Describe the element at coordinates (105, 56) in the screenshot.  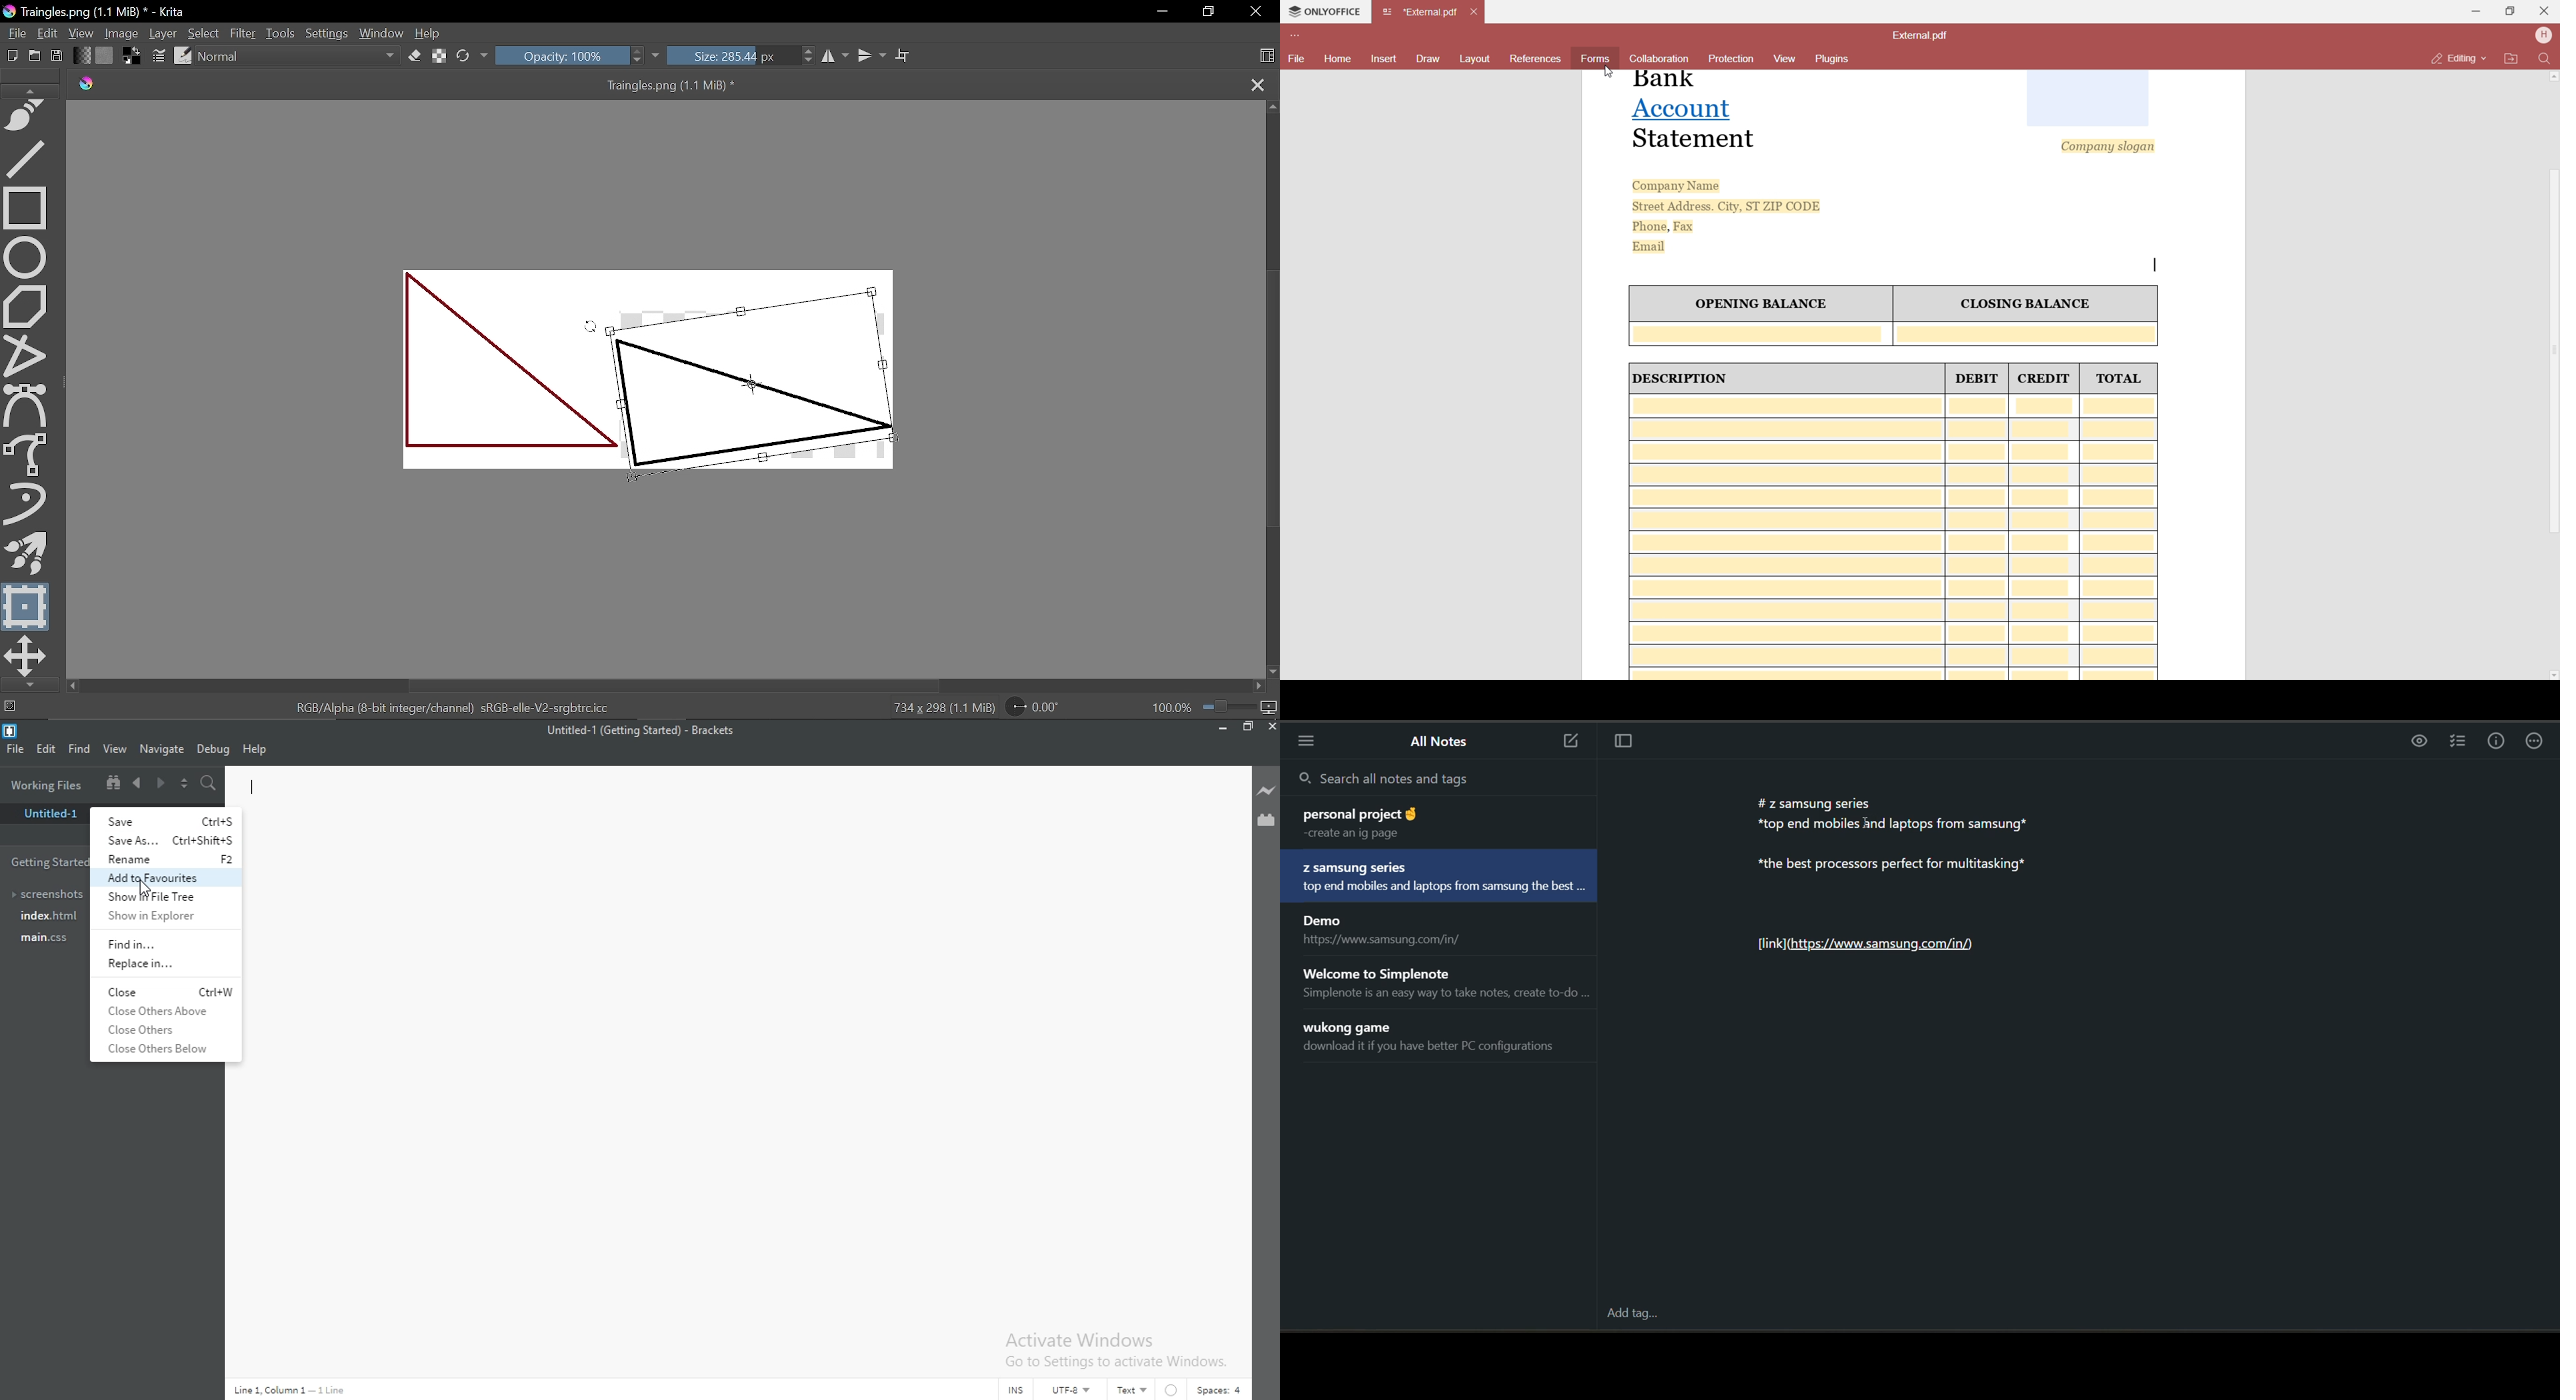
I see `Fill pattern` at that location.